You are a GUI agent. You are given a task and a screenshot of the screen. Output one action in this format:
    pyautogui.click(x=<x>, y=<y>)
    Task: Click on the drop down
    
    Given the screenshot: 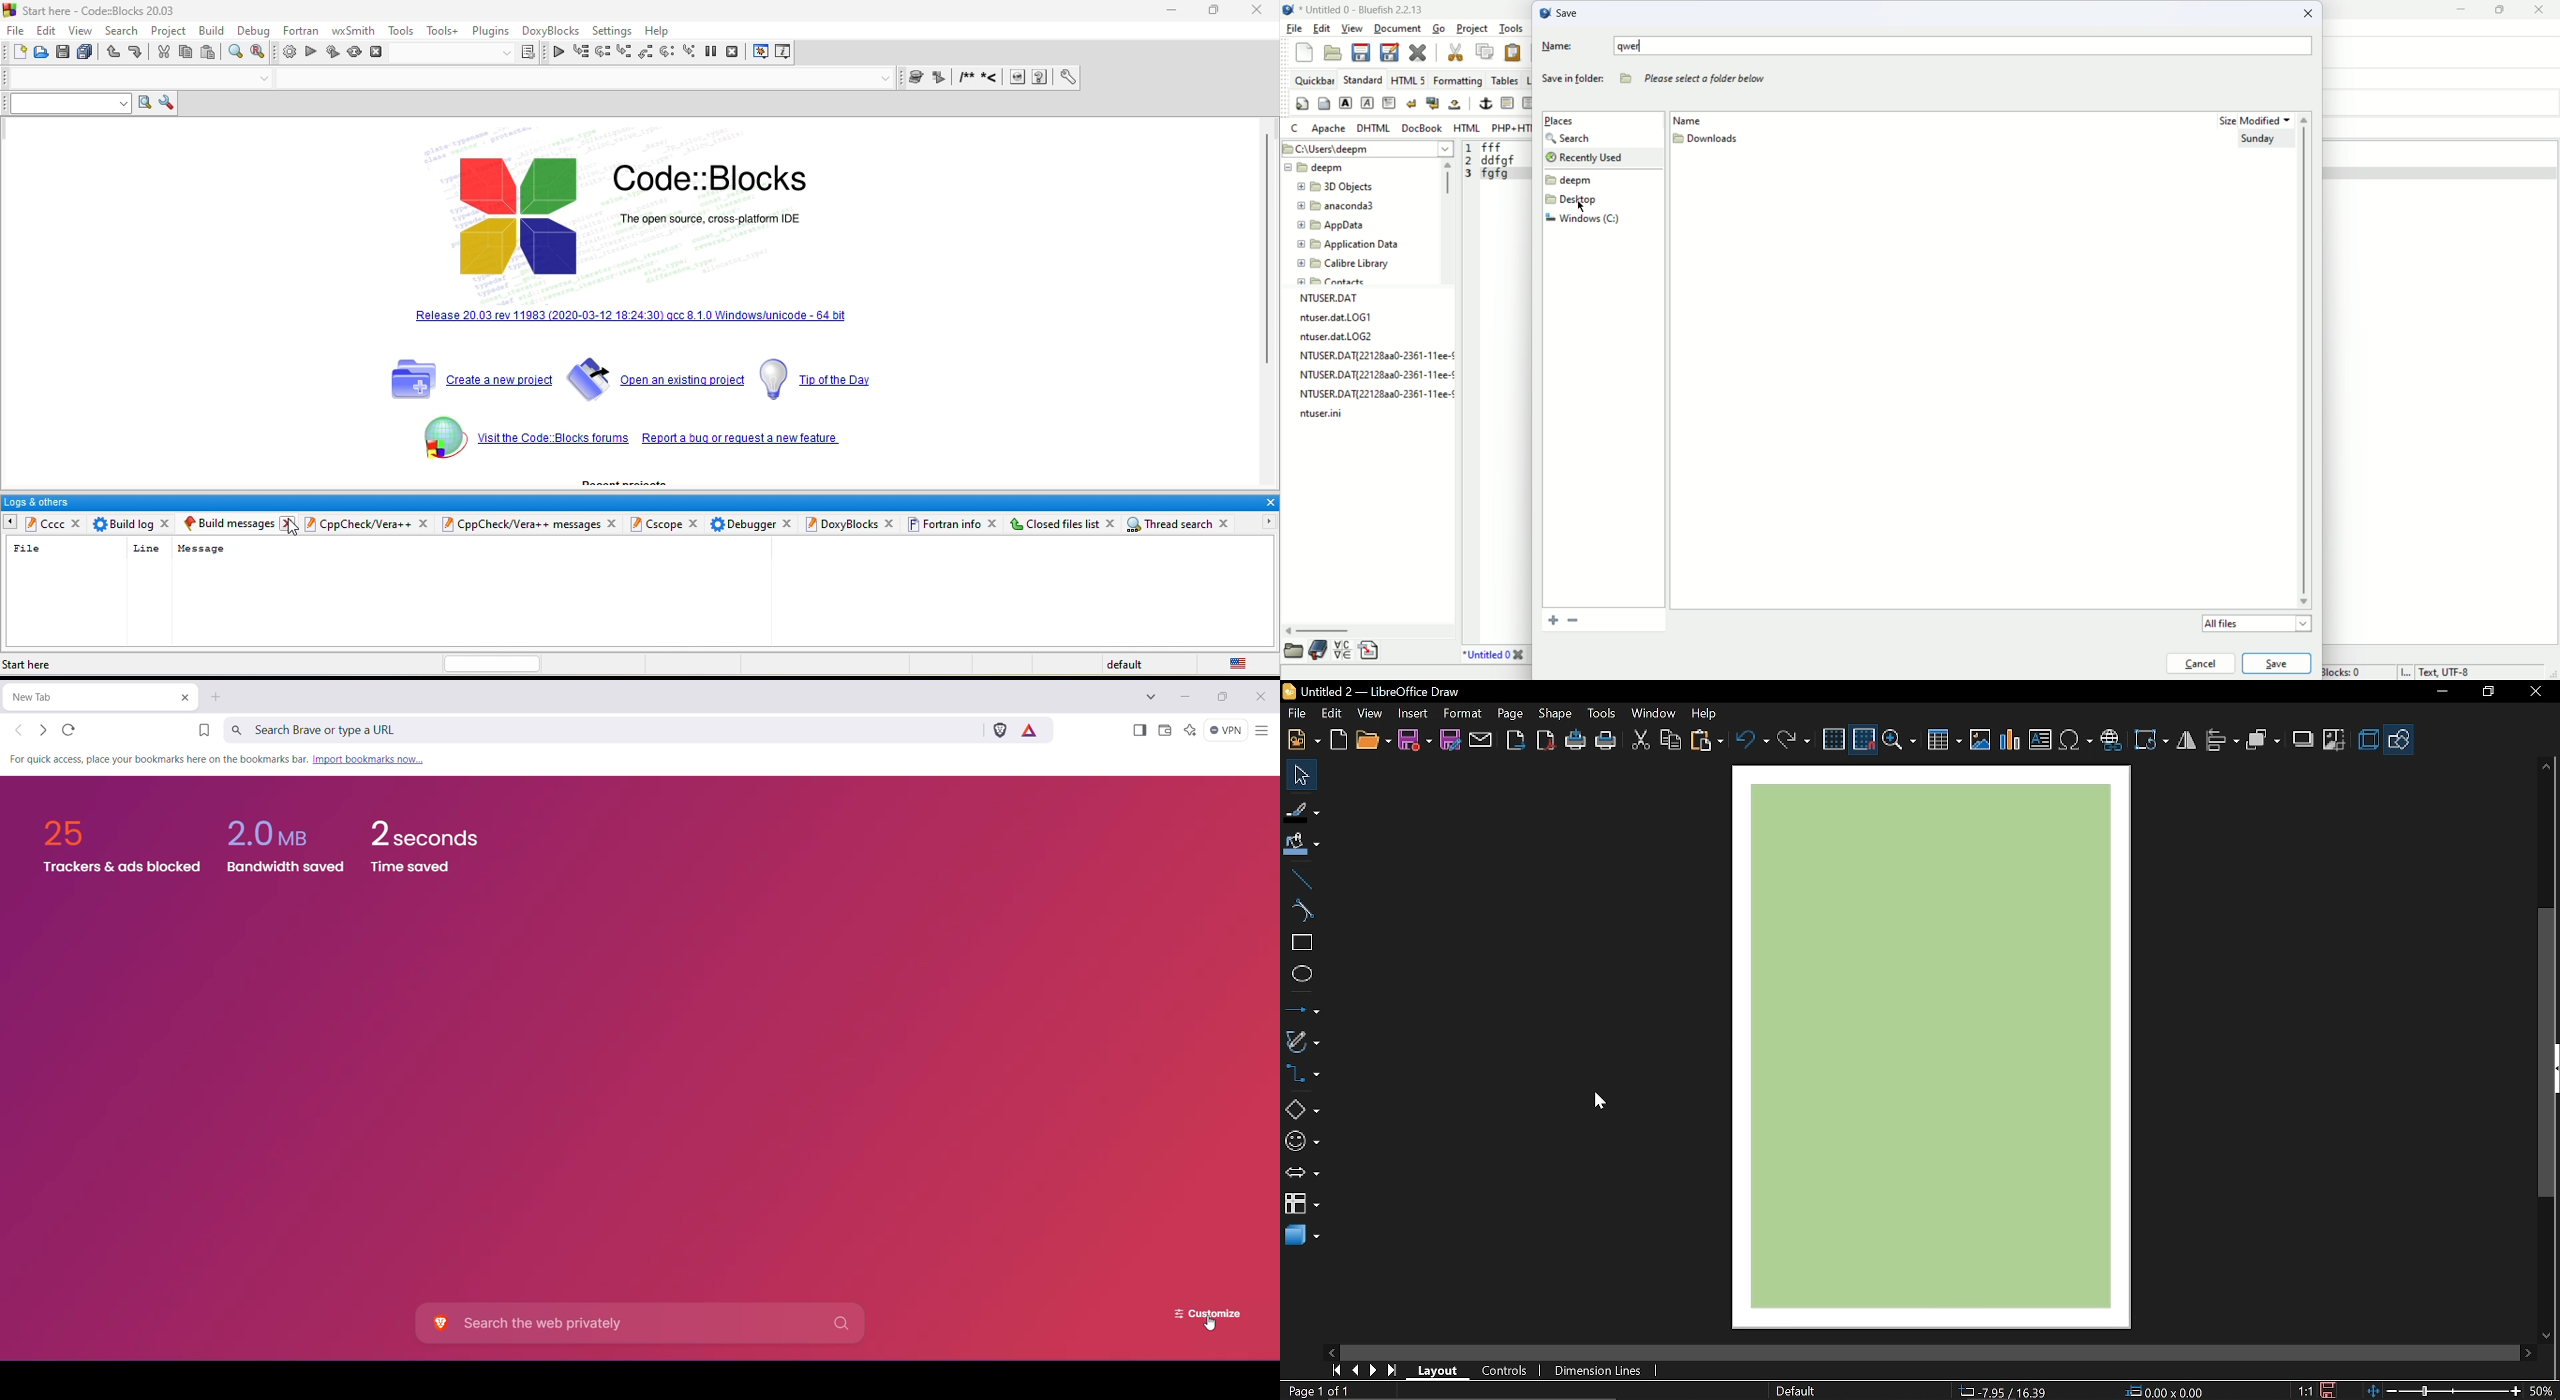 What is the action you would take?
    pyautogui.click(x=265, y=81)
    